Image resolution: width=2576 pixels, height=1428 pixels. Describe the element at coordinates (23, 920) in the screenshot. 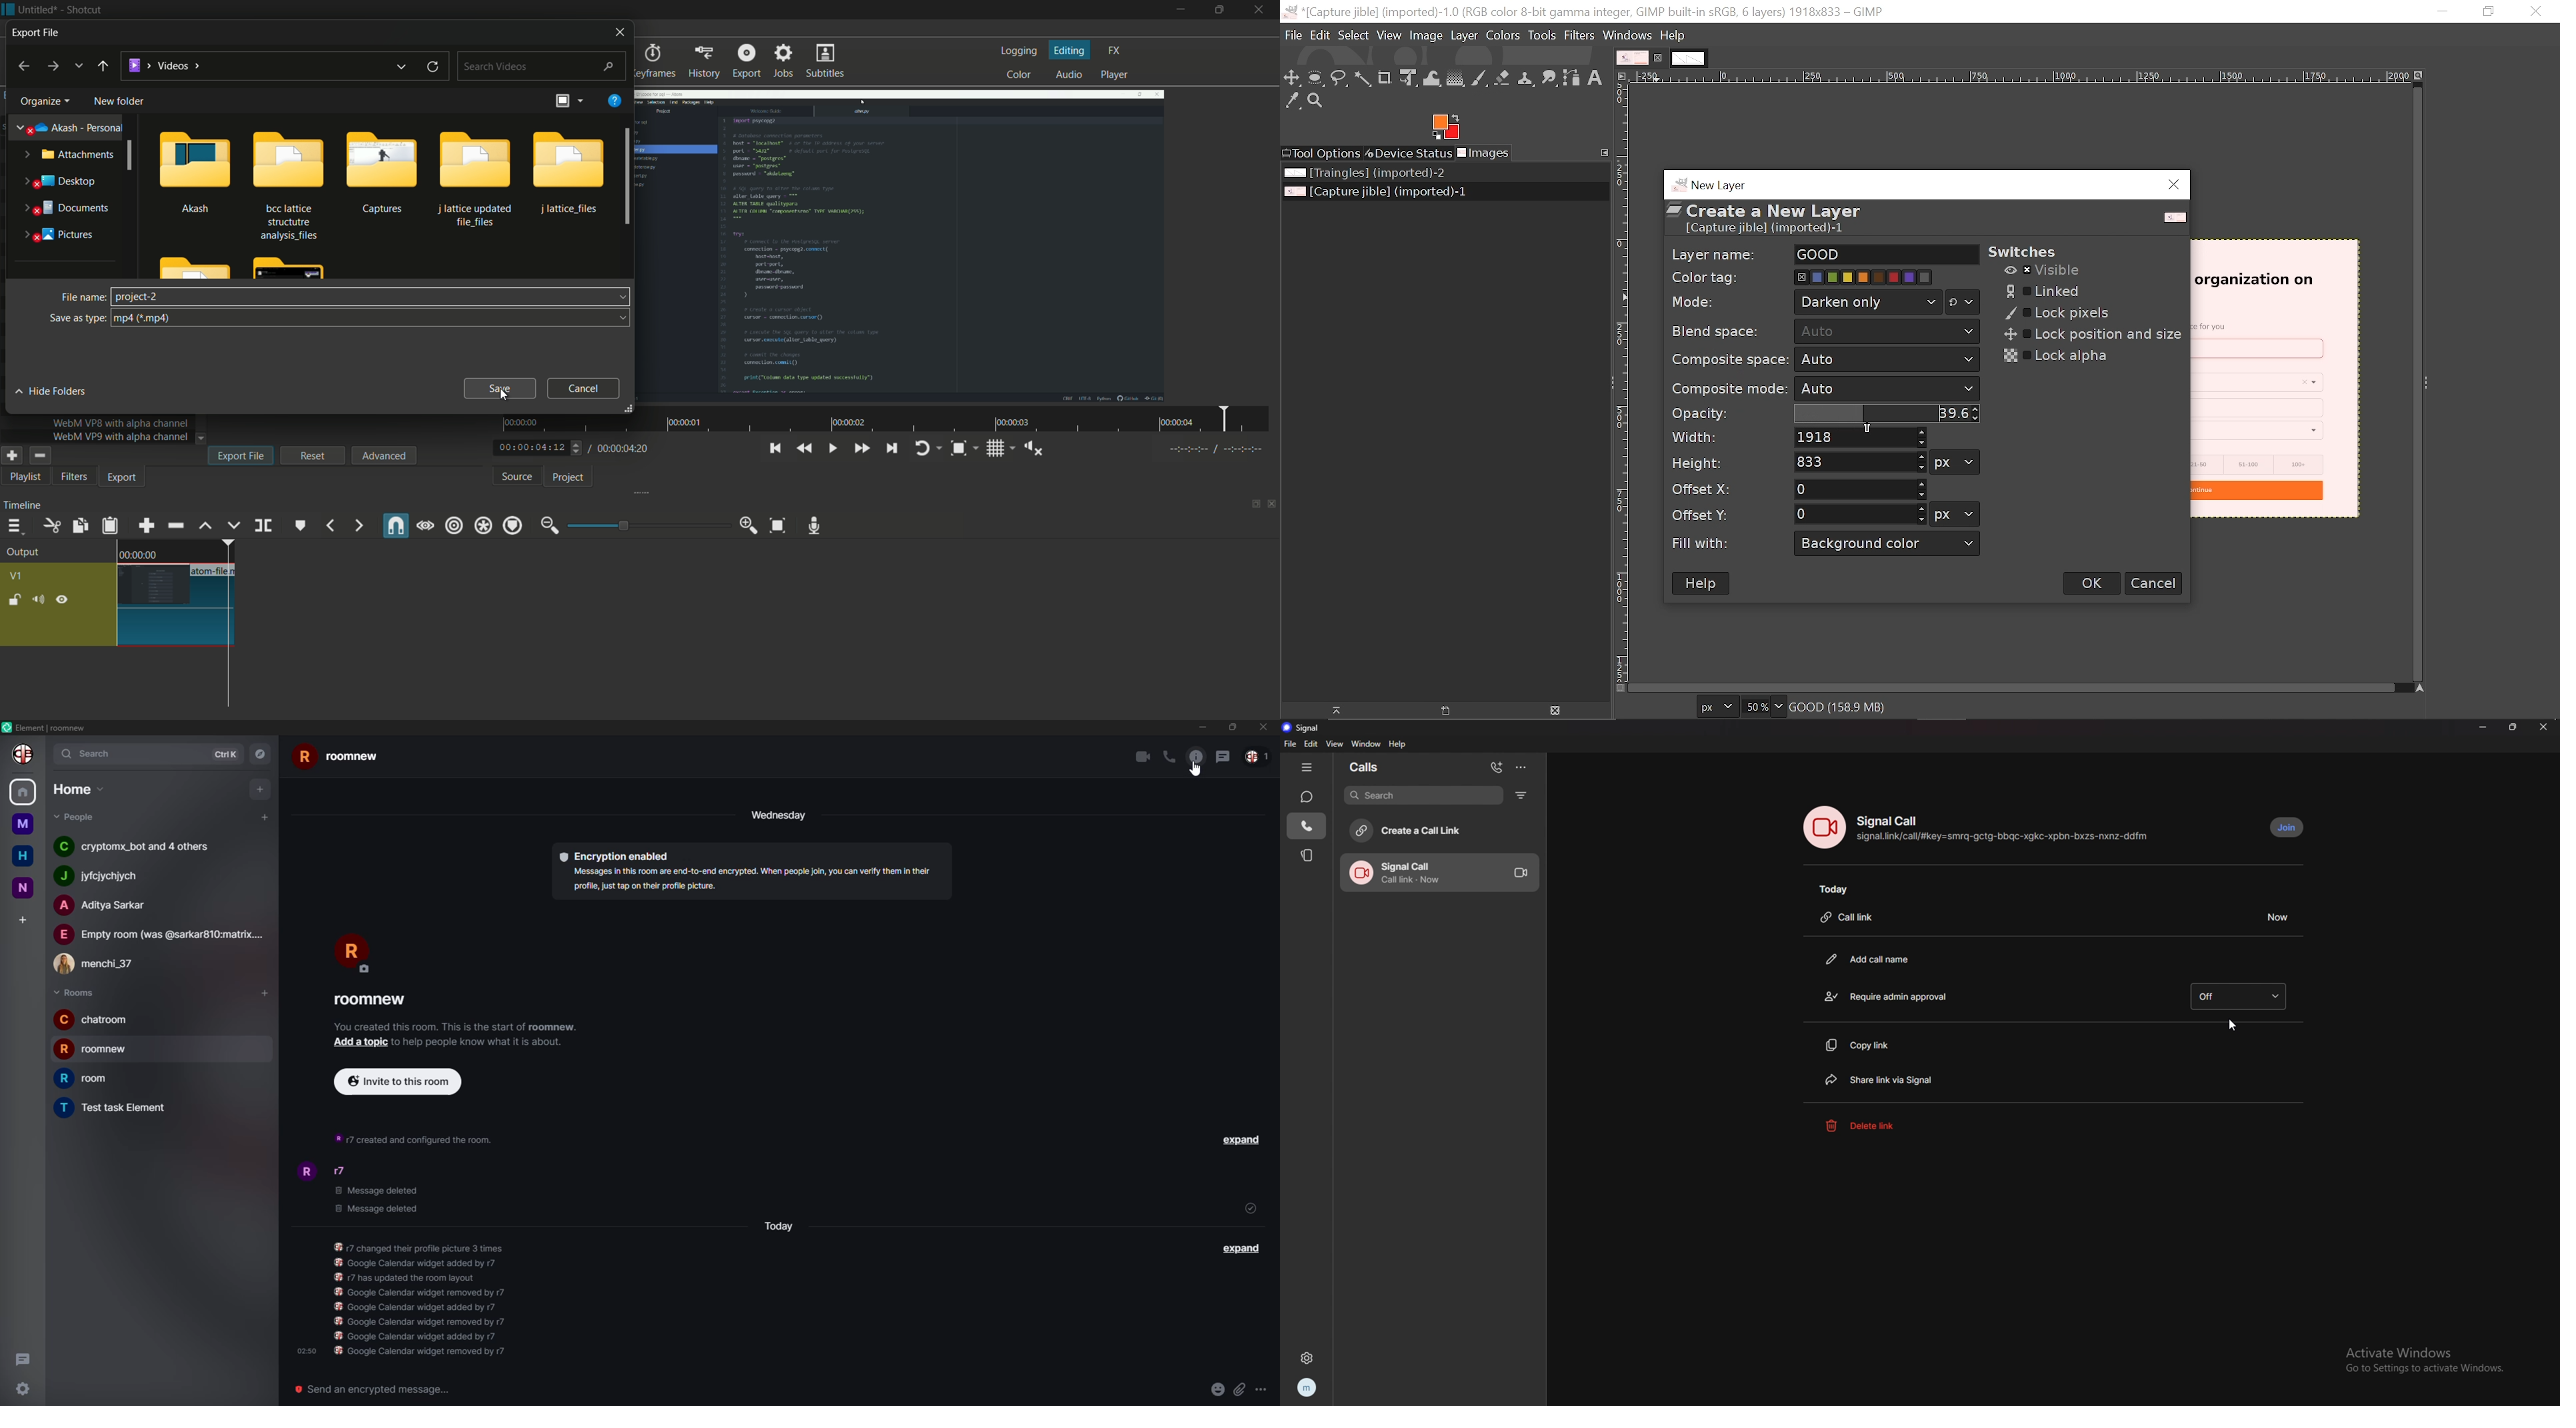

I see `add` at that location.